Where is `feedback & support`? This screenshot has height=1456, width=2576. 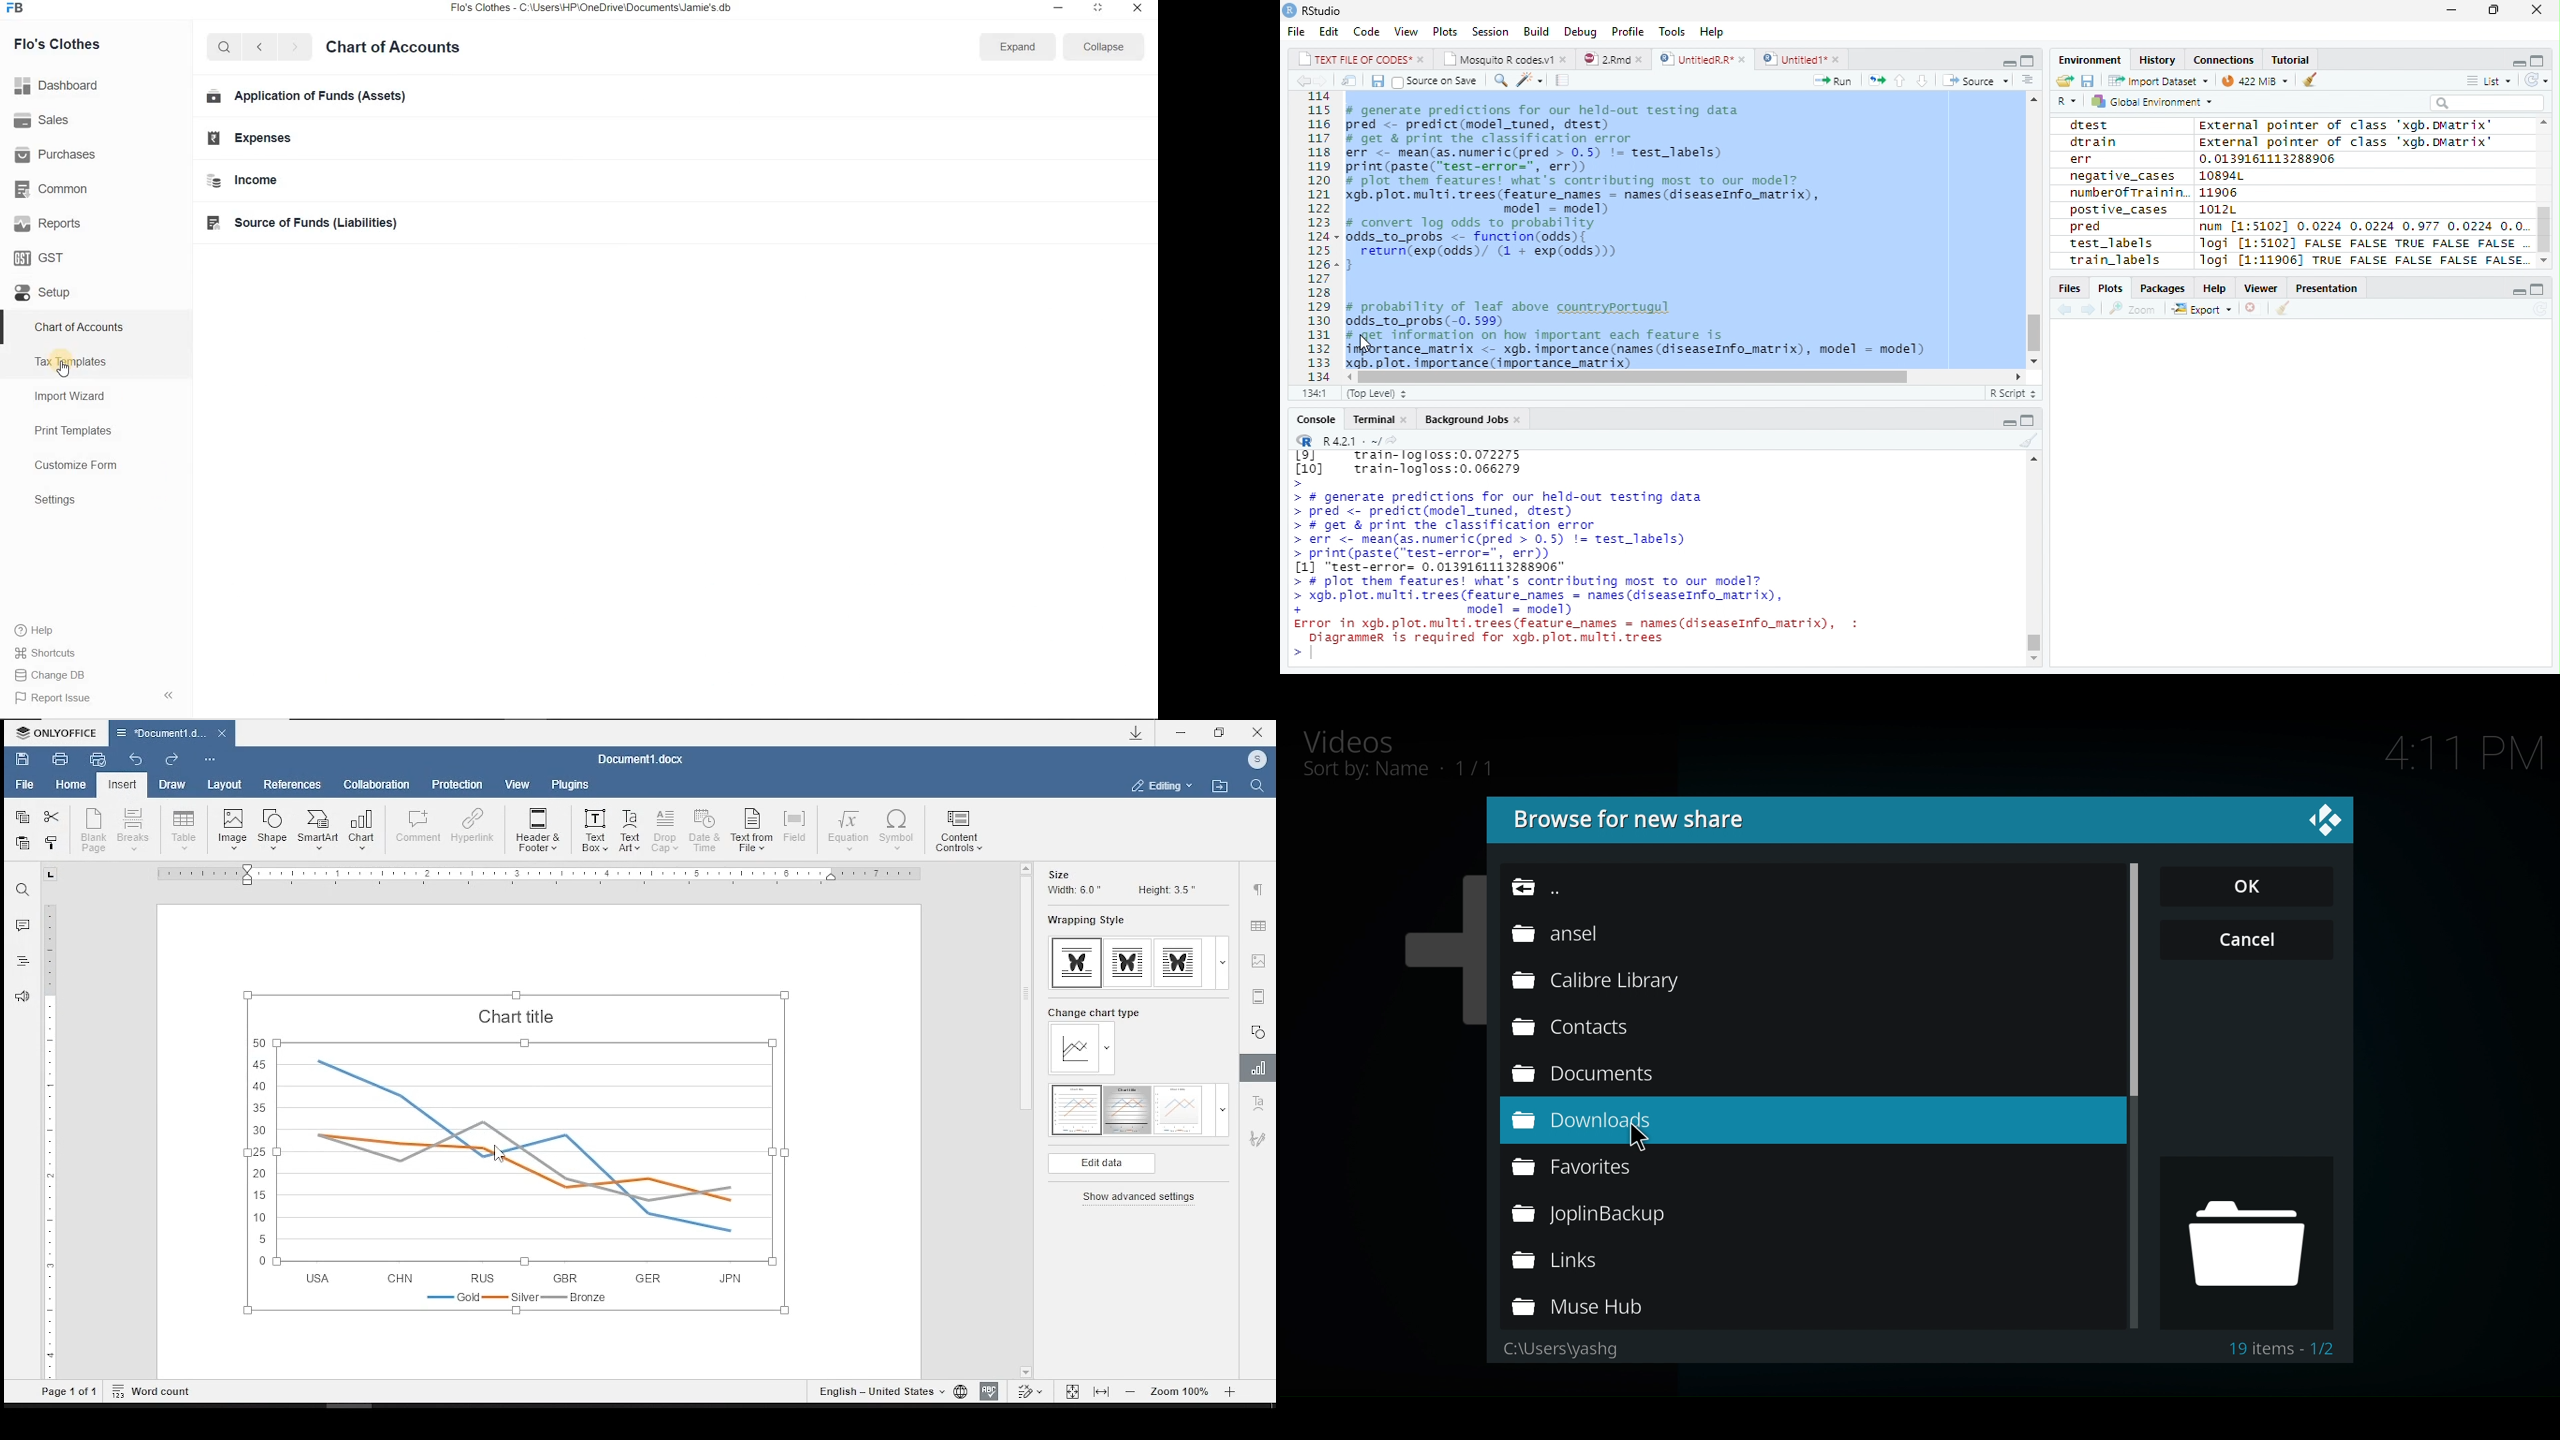 feedback & support is located at coordinates (22, 996).